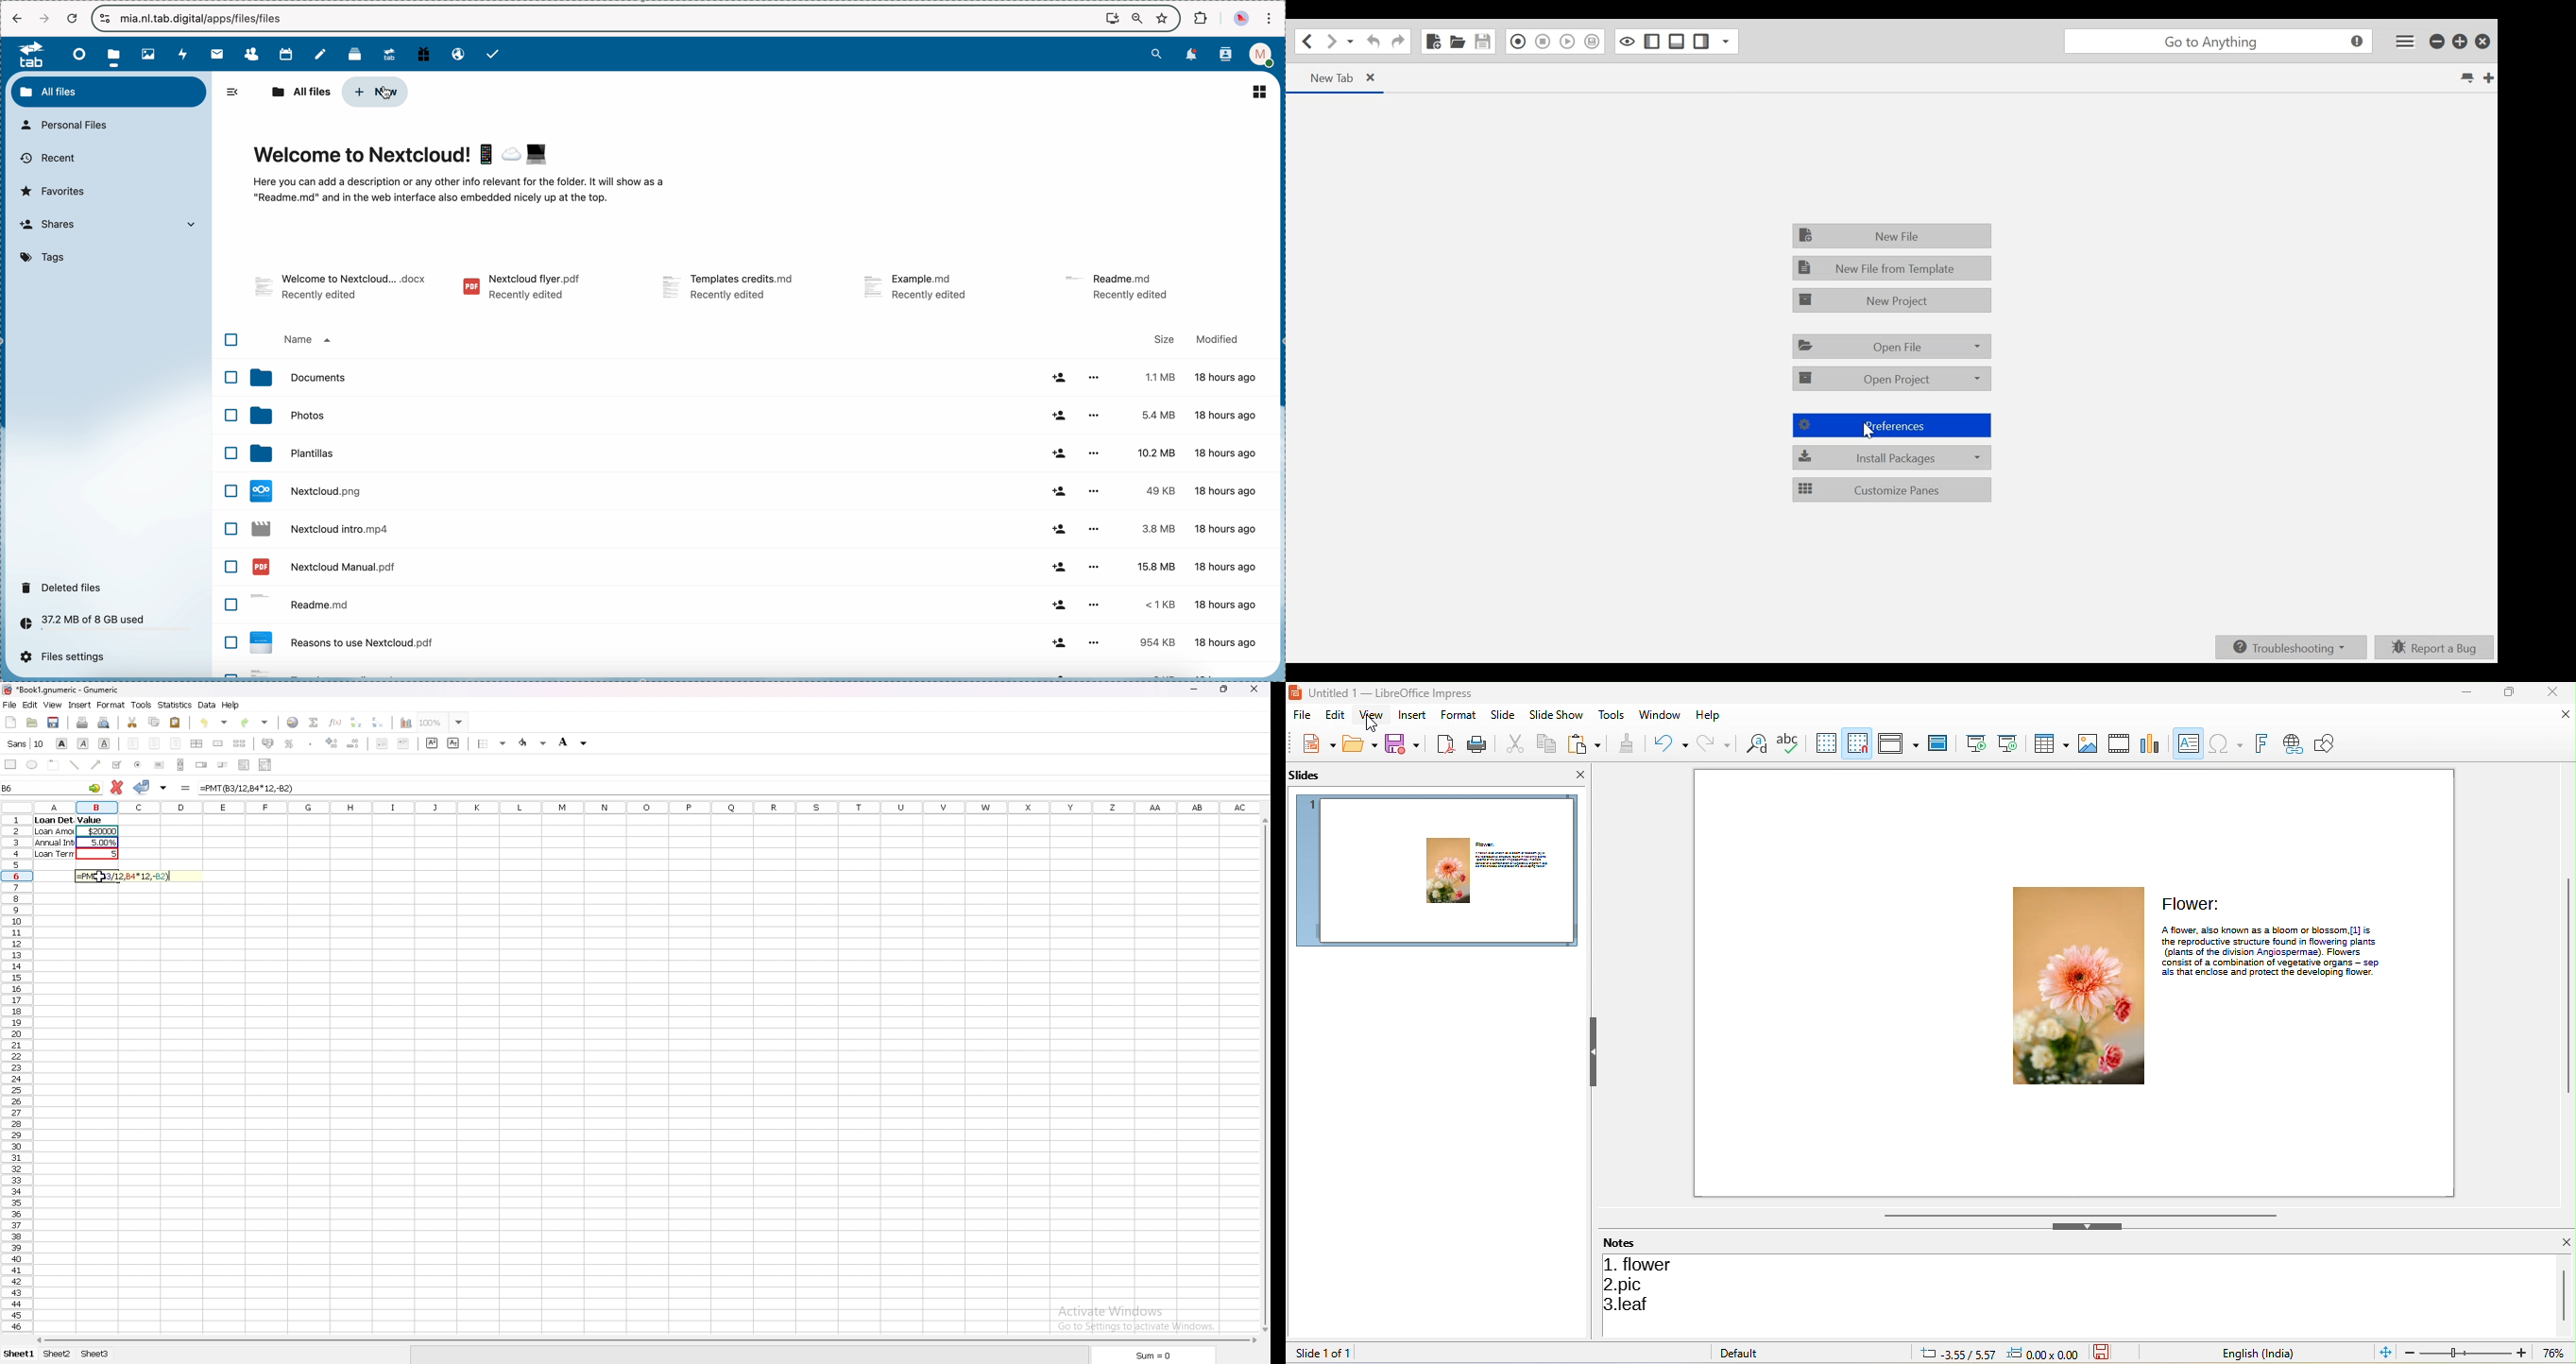 The height and width of the screenshot is (1372, 2576). Describe the element at coordinates (374, 92) in the screenshot. I see `click on new` at that location.